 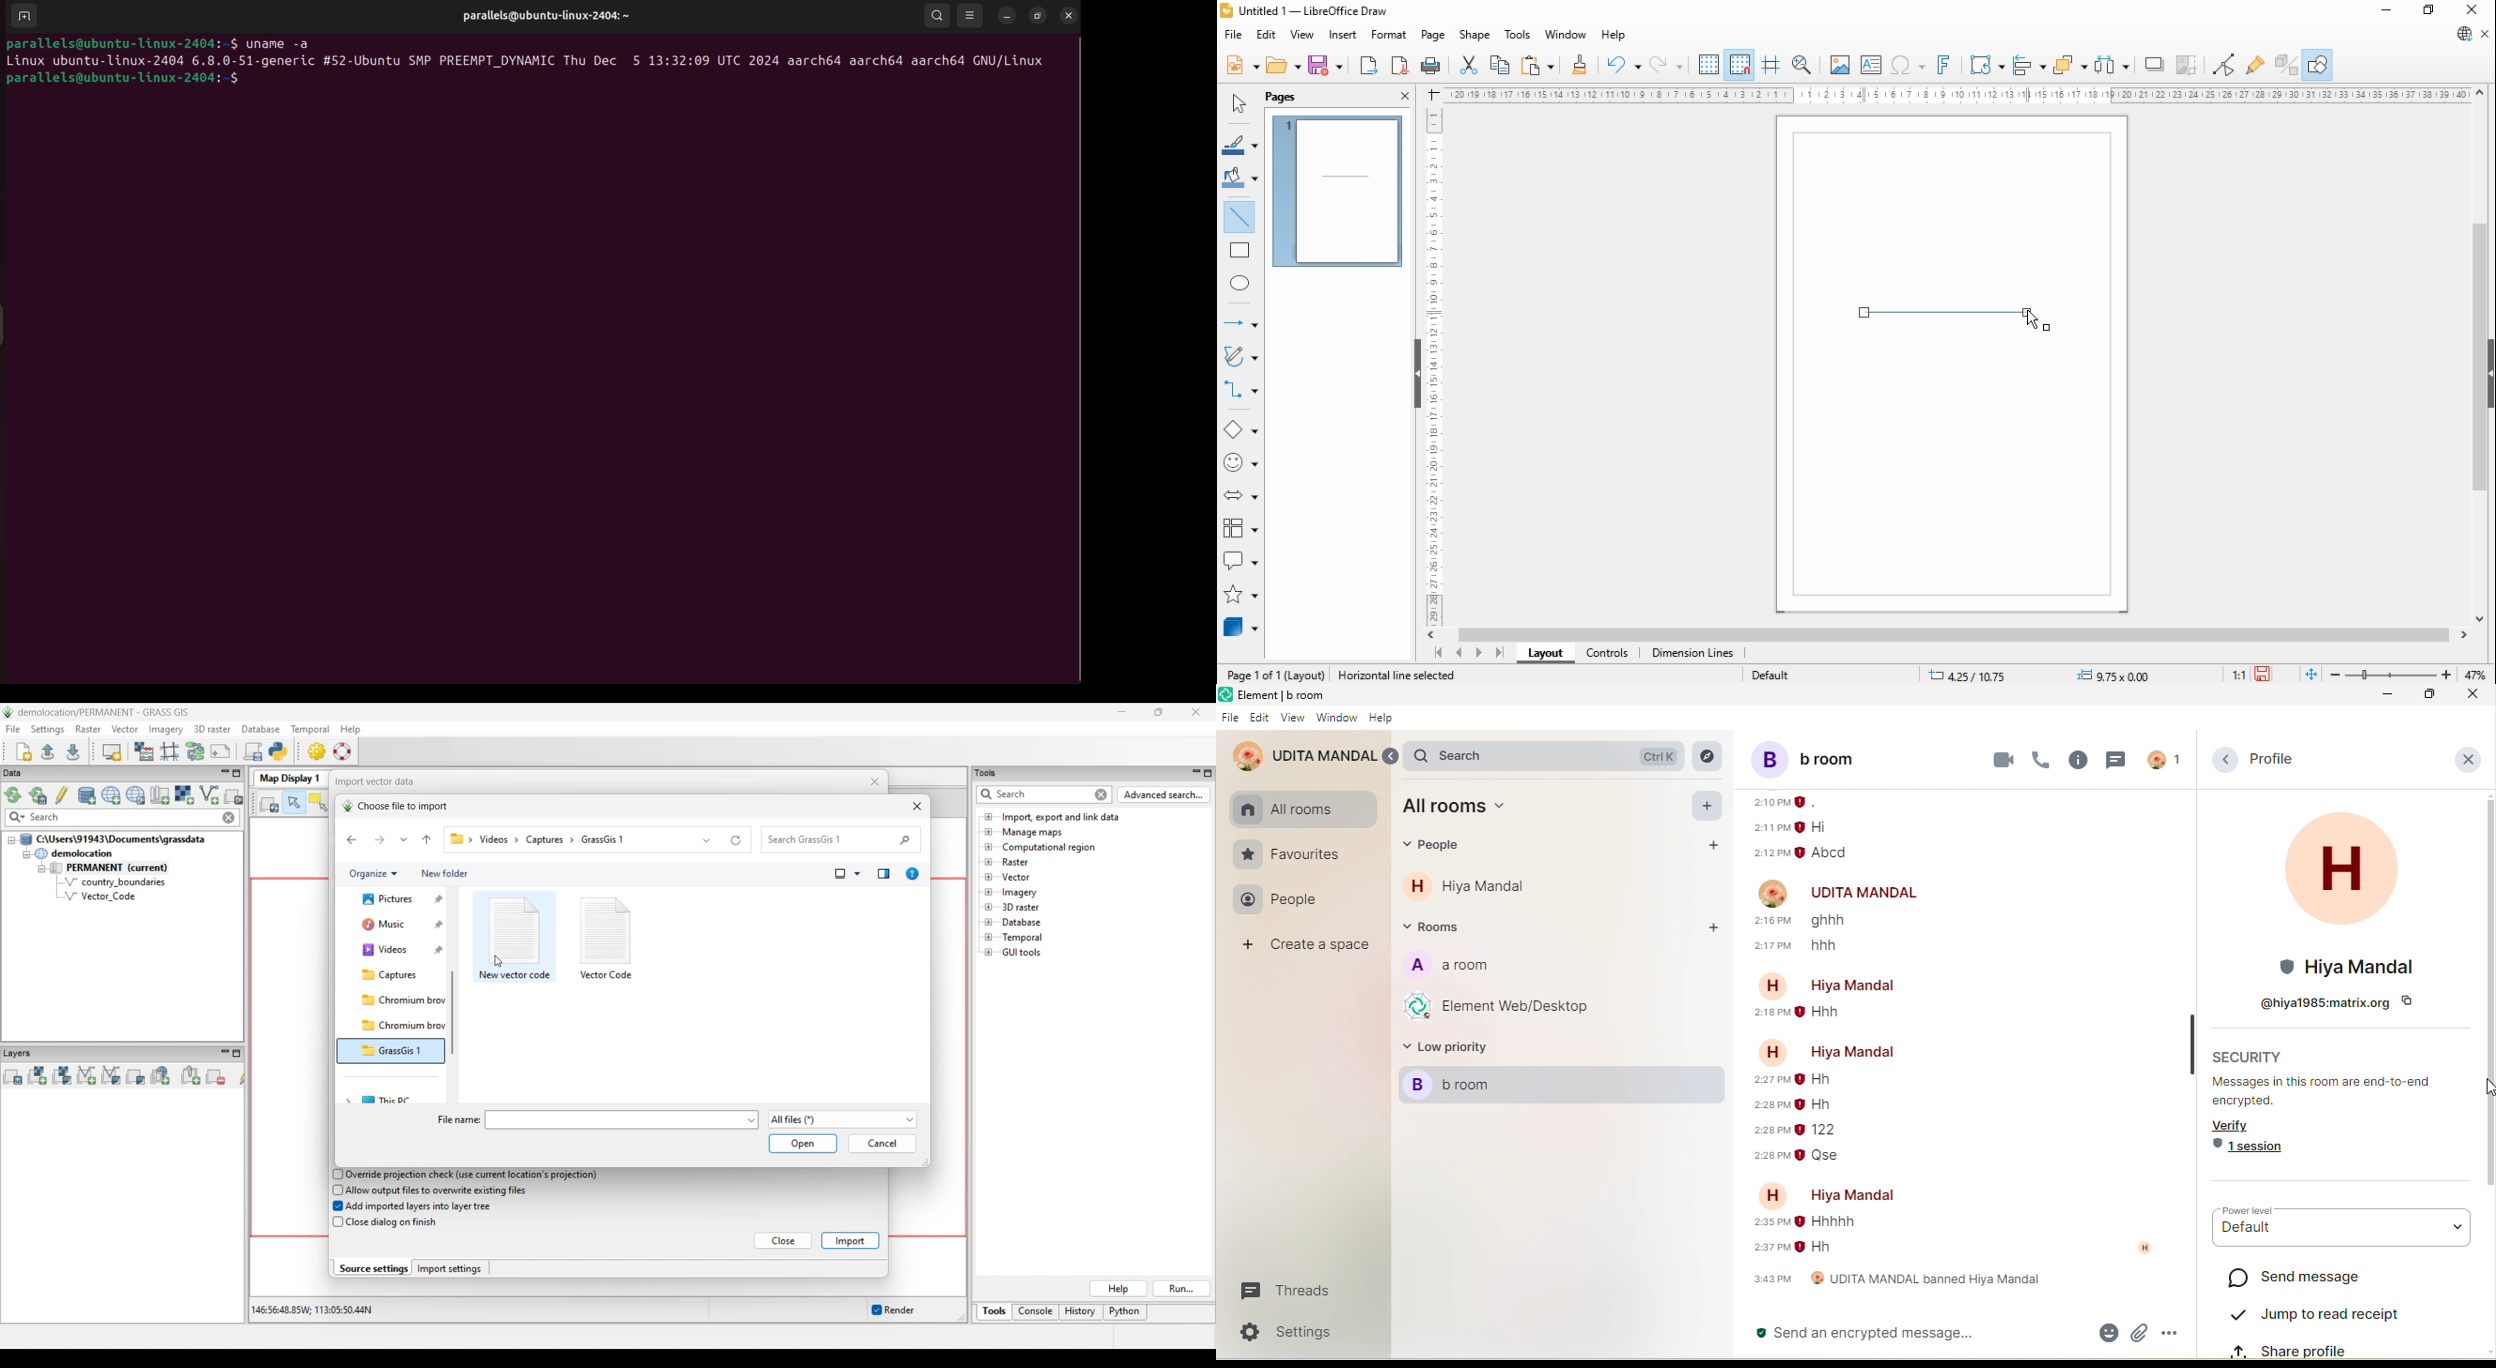 What do you see at coordinates (2488, 795) in the screenshot?
I see `scroll up` at bounding box center [2488, 795].